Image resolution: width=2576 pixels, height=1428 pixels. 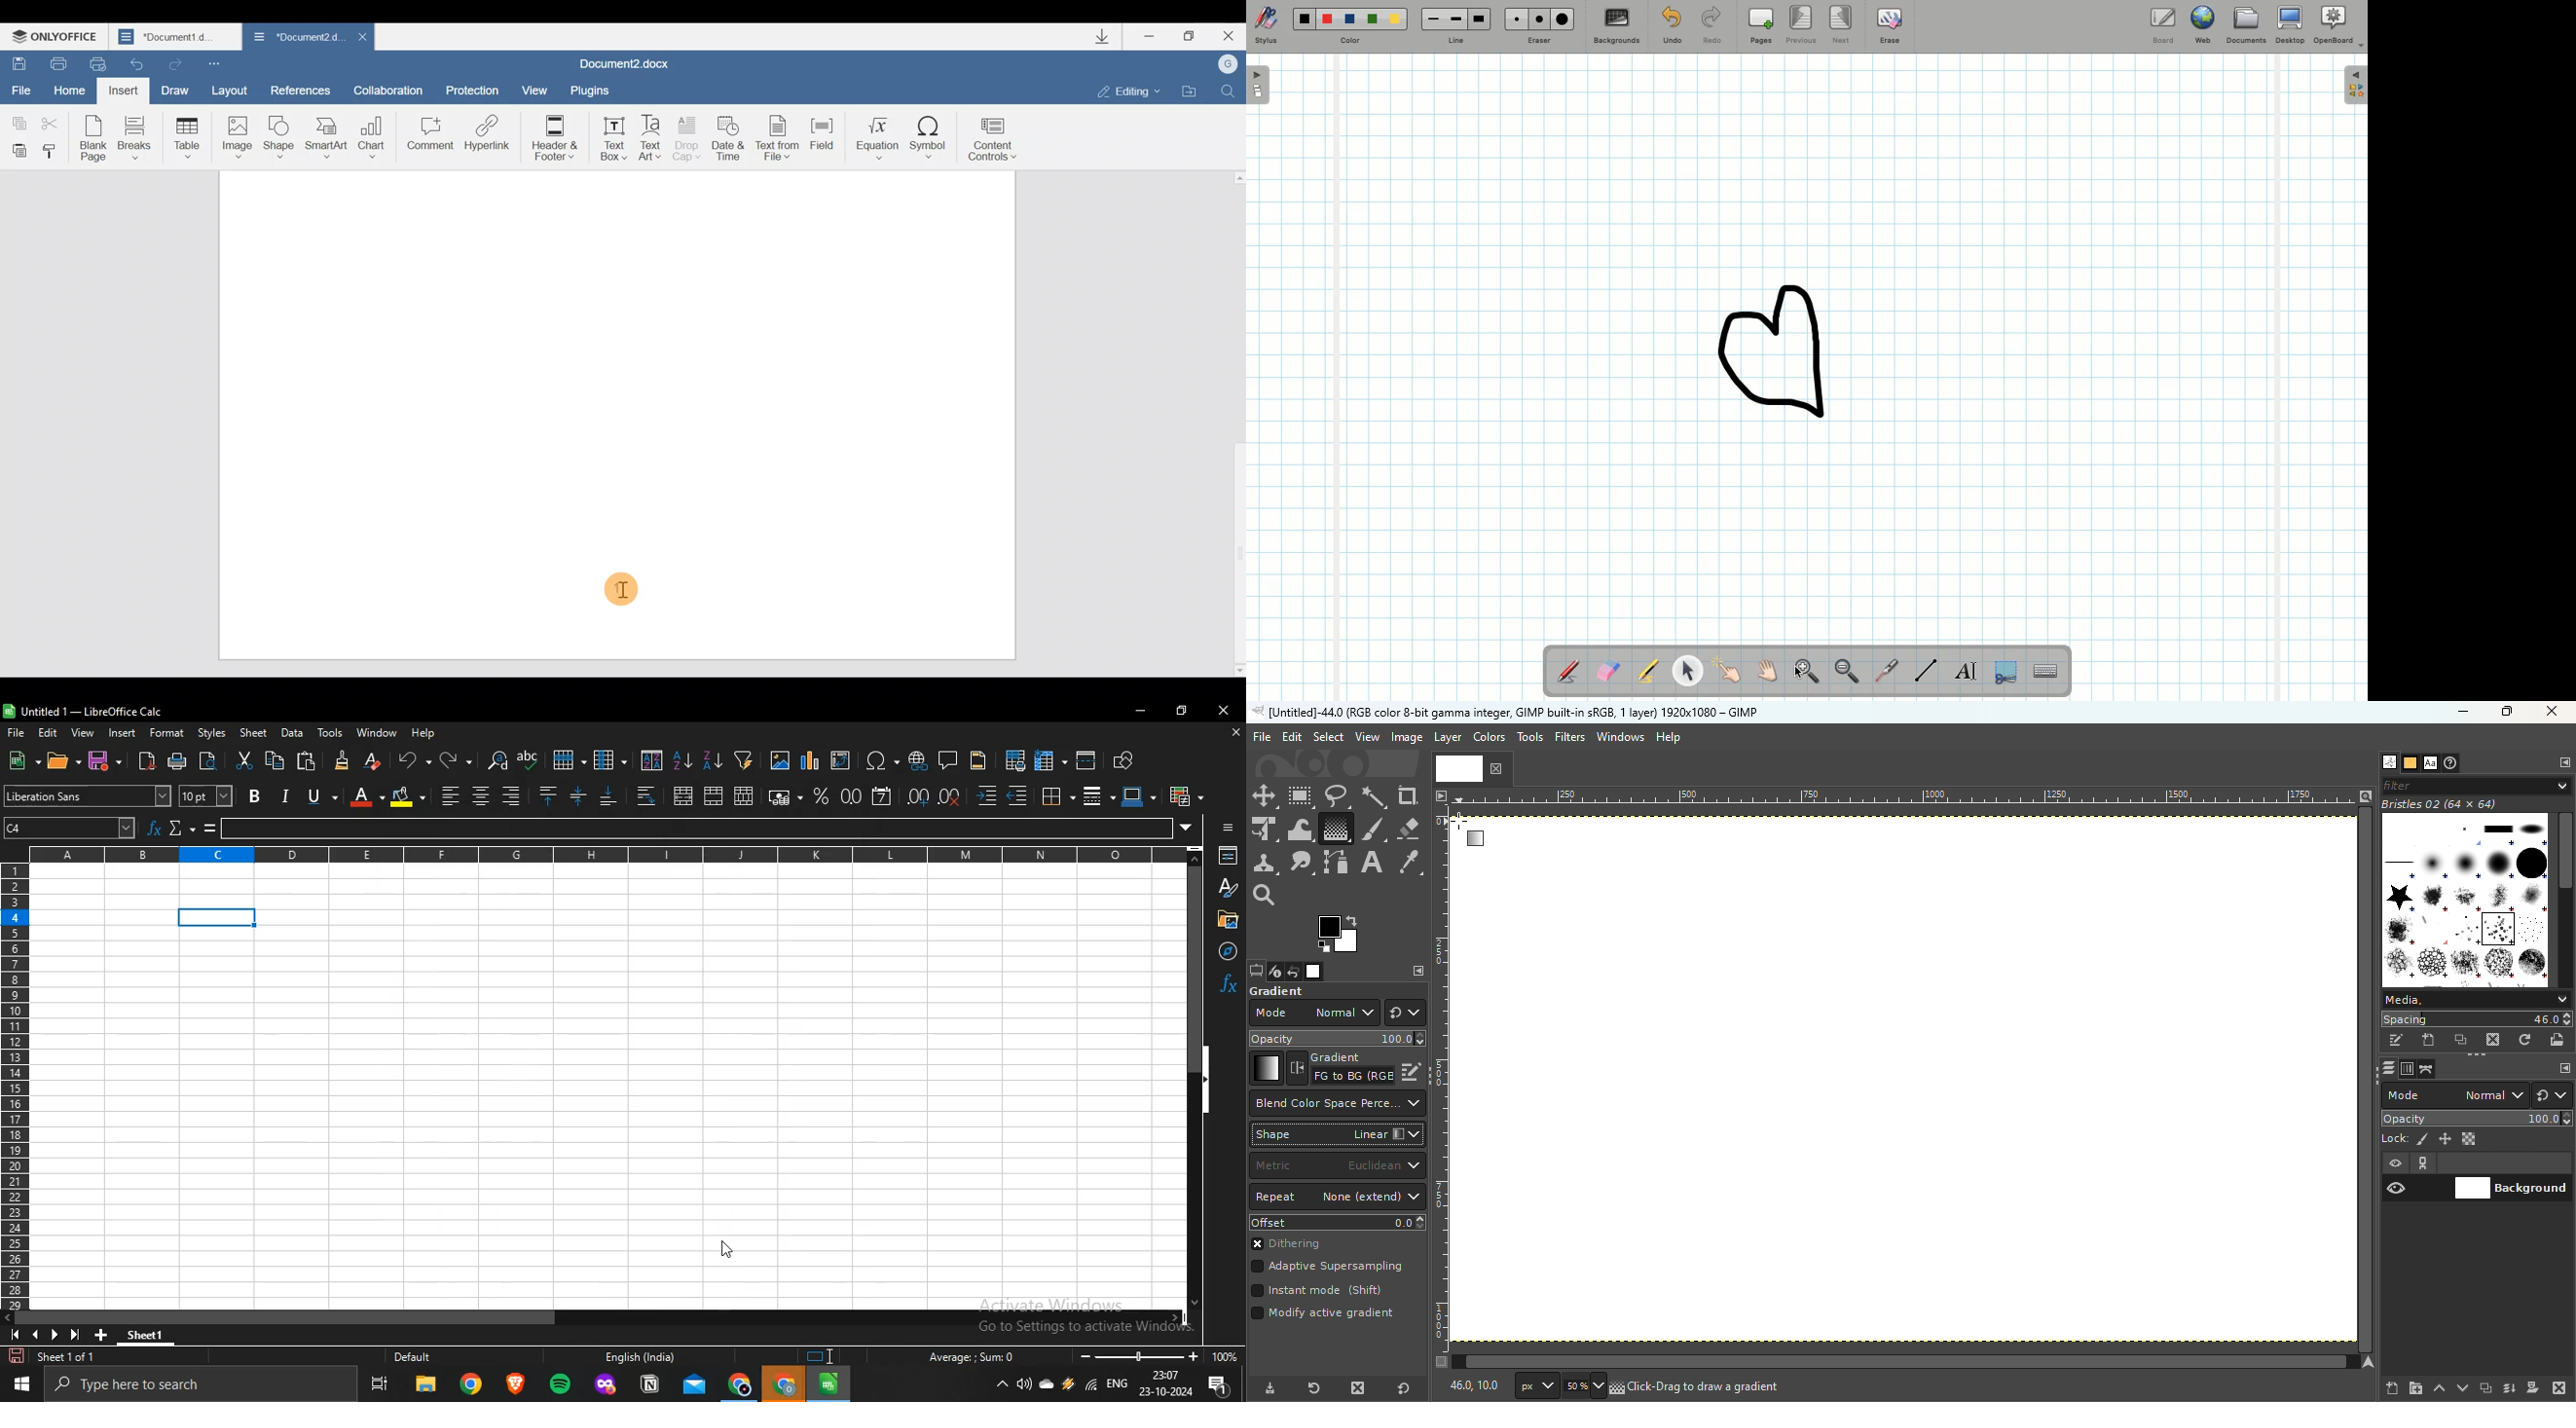 What do you see at coordinates (810, 760) in the screenshot?
I see `insert charts` at bounding box center [810, 760].